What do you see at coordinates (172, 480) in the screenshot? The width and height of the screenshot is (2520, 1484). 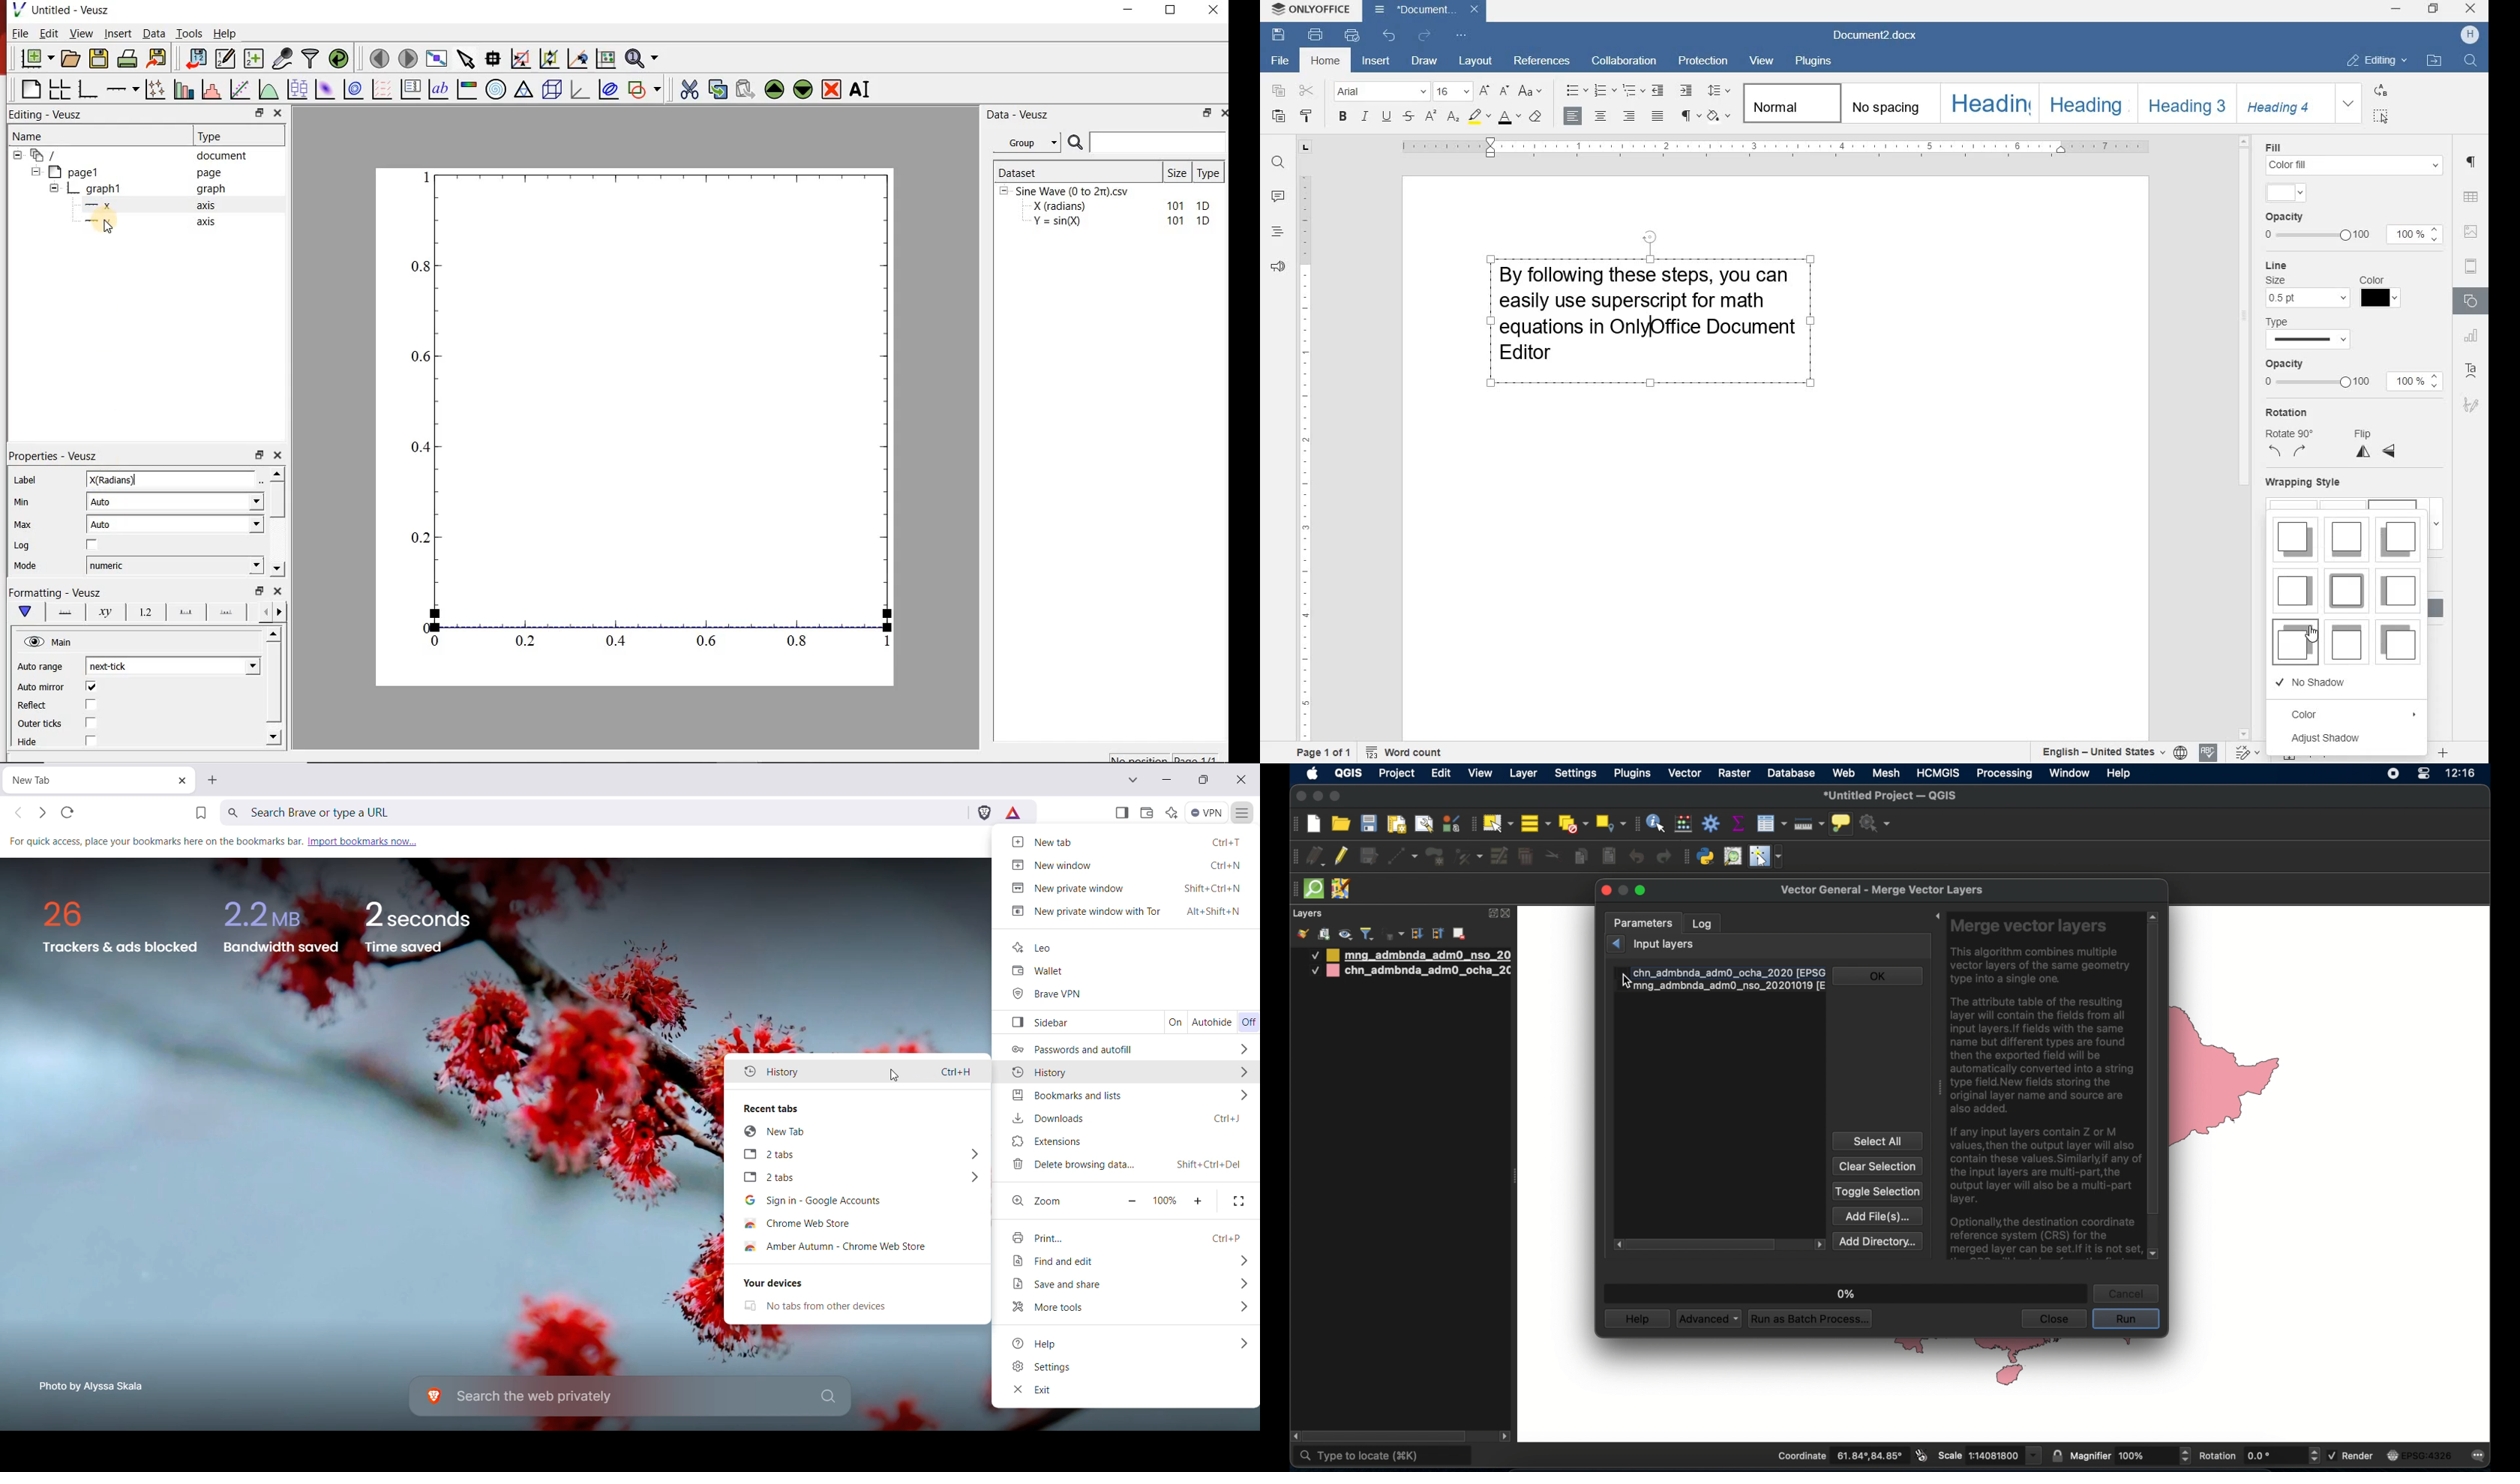 I see `Textbox` at bounding box center [172, 480].